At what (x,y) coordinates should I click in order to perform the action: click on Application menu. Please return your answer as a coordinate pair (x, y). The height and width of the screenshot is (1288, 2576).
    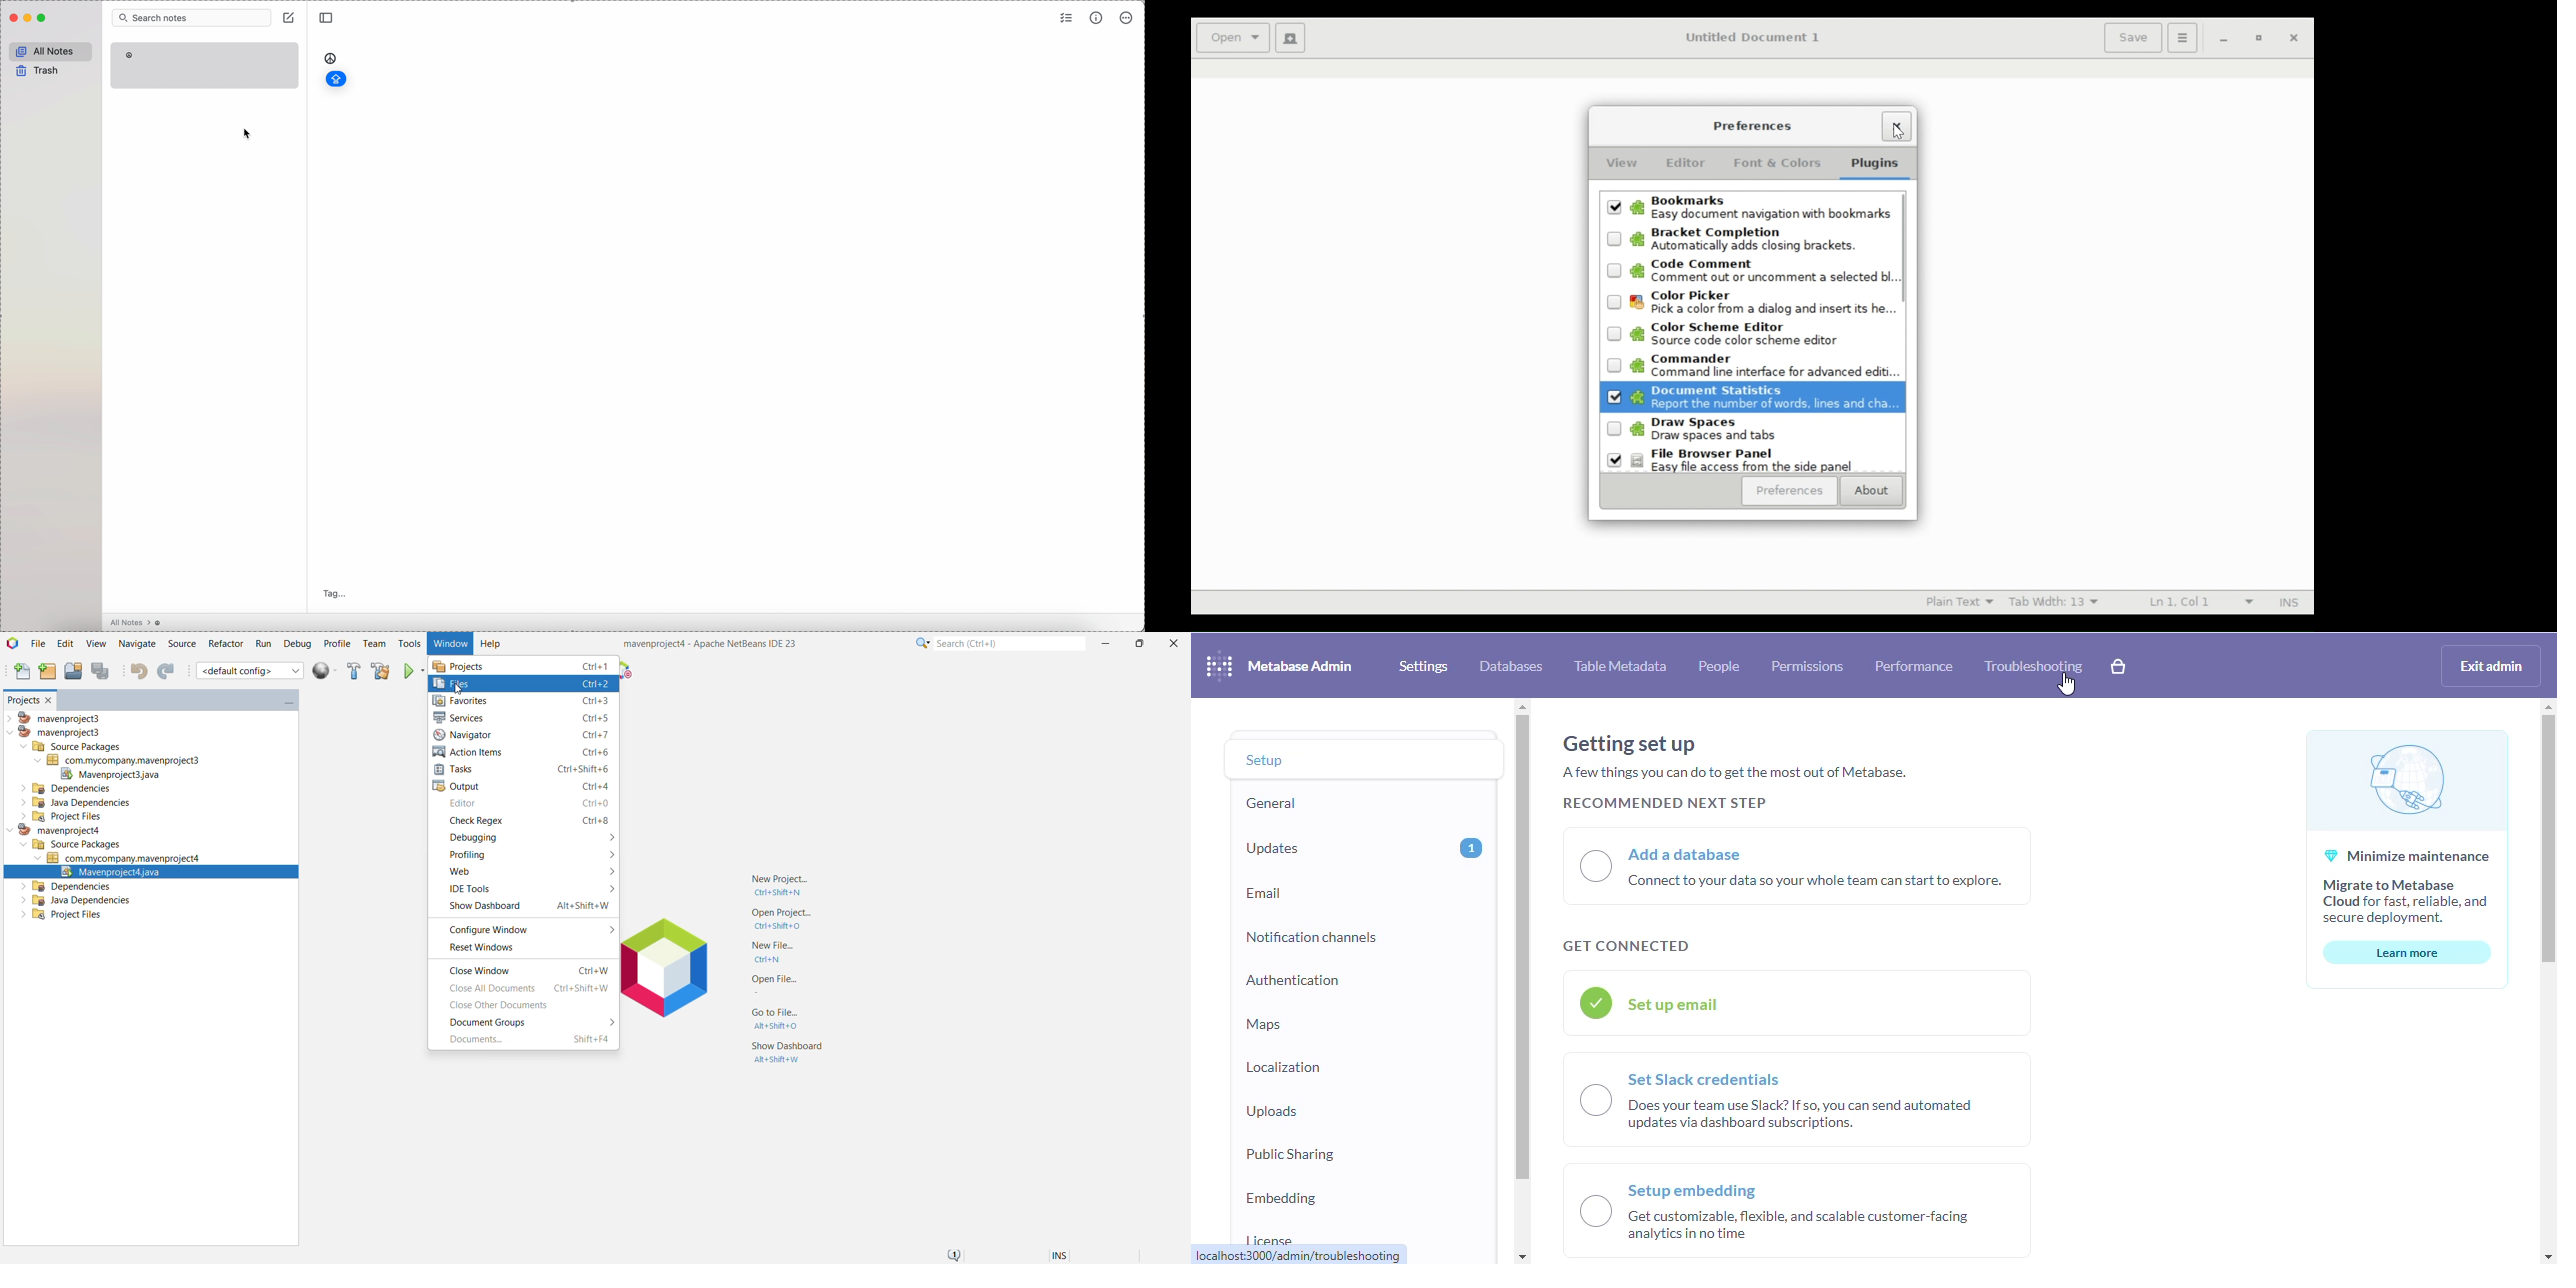
    Looking at the image, I should click on (2182, 37).